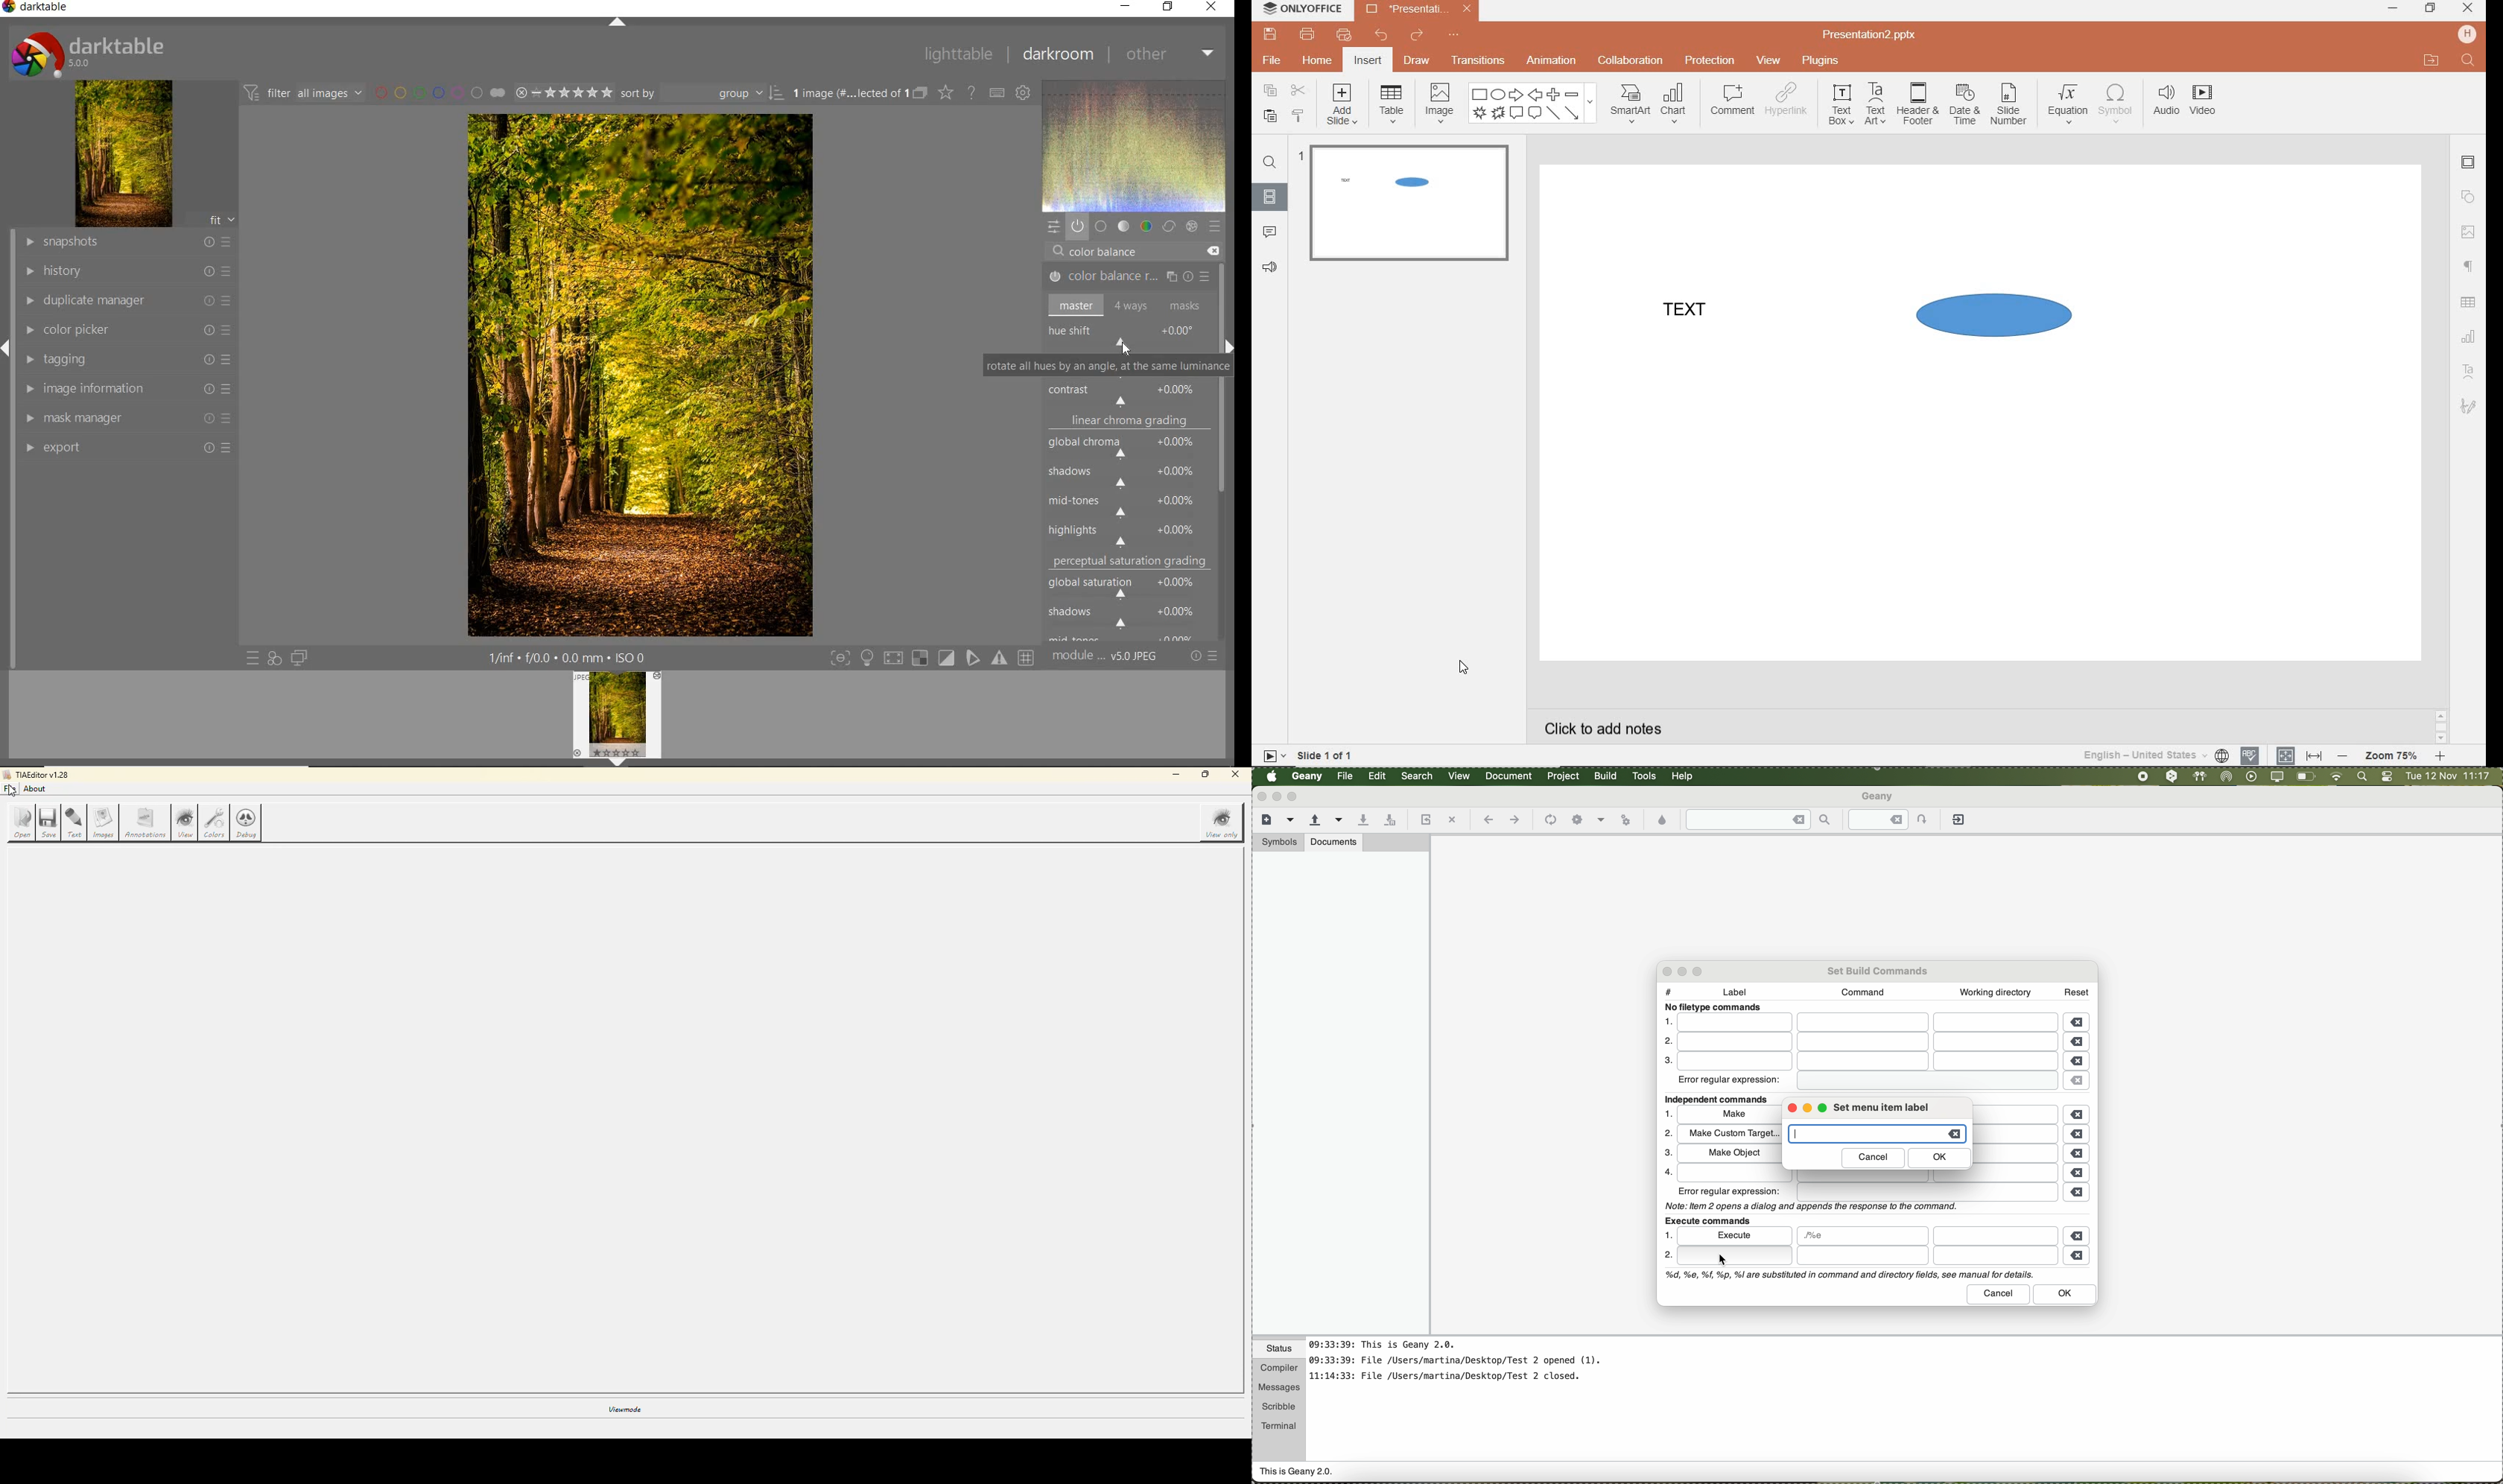  Describe the element at coordinates (1126, 503) in the screenshot. I see `mid-tones` at that location.